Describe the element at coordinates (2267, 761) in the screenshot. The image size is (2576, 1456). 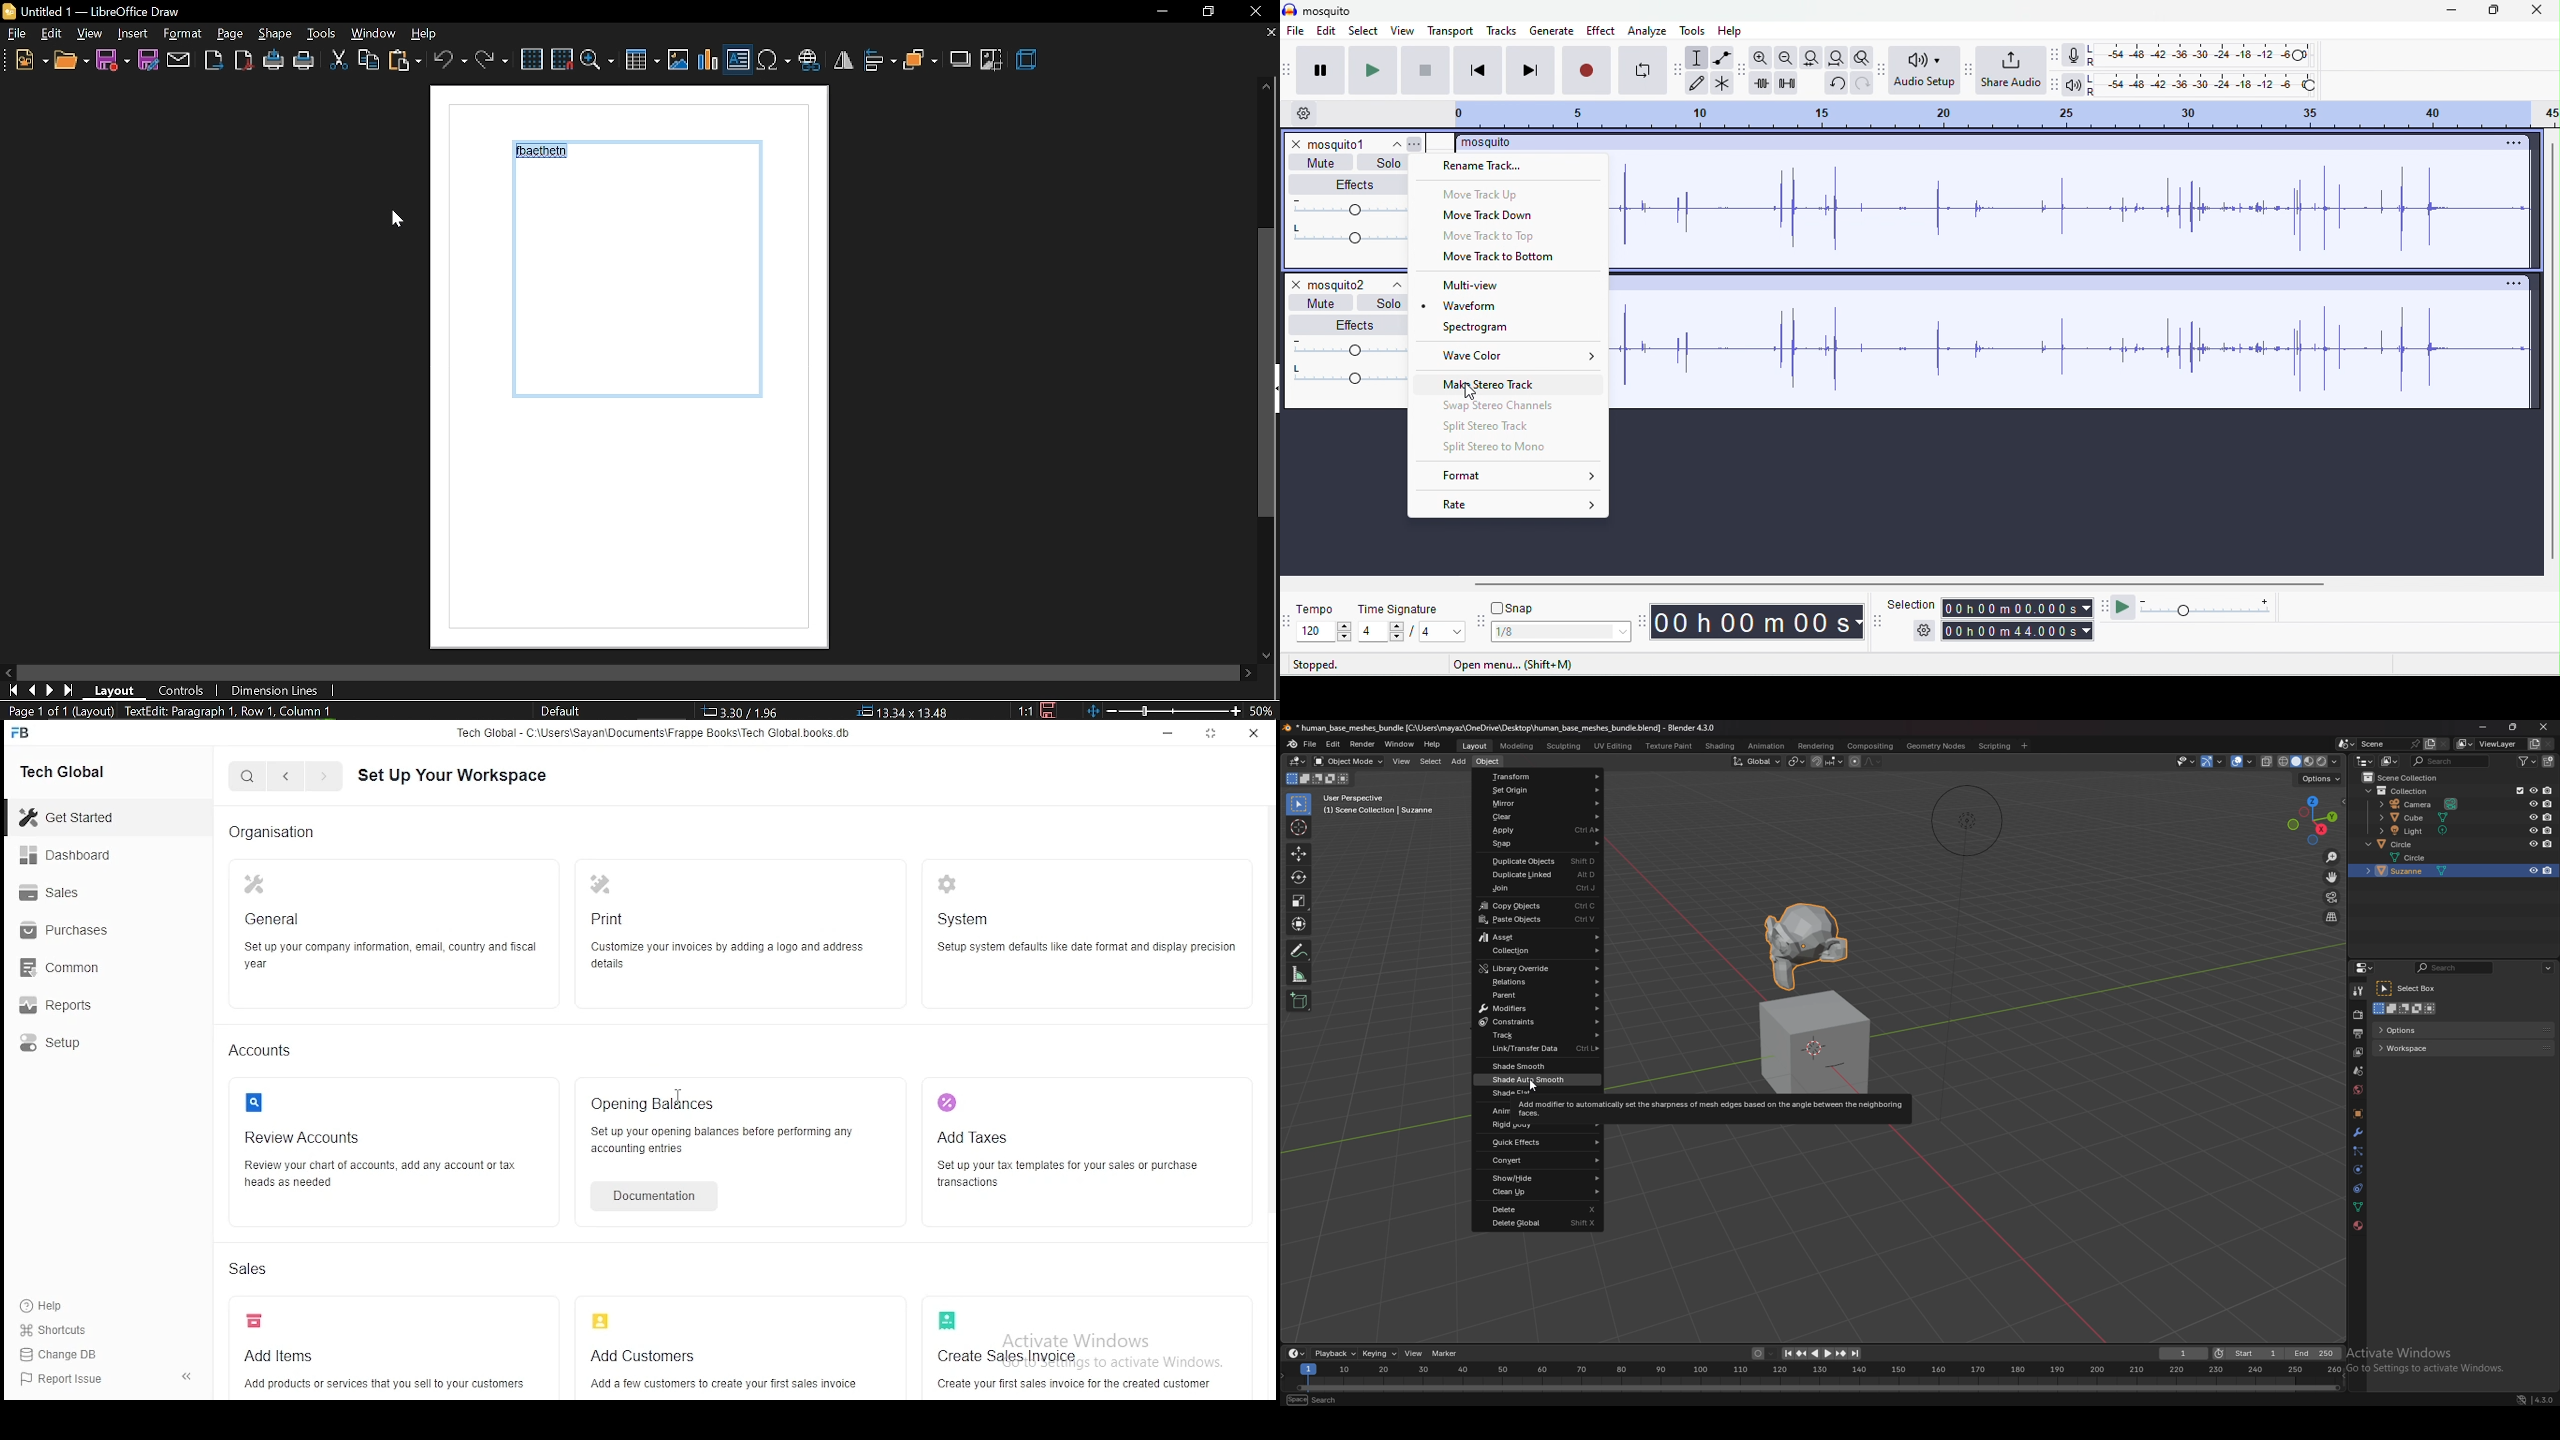
I see `toggle xrays` at that location.